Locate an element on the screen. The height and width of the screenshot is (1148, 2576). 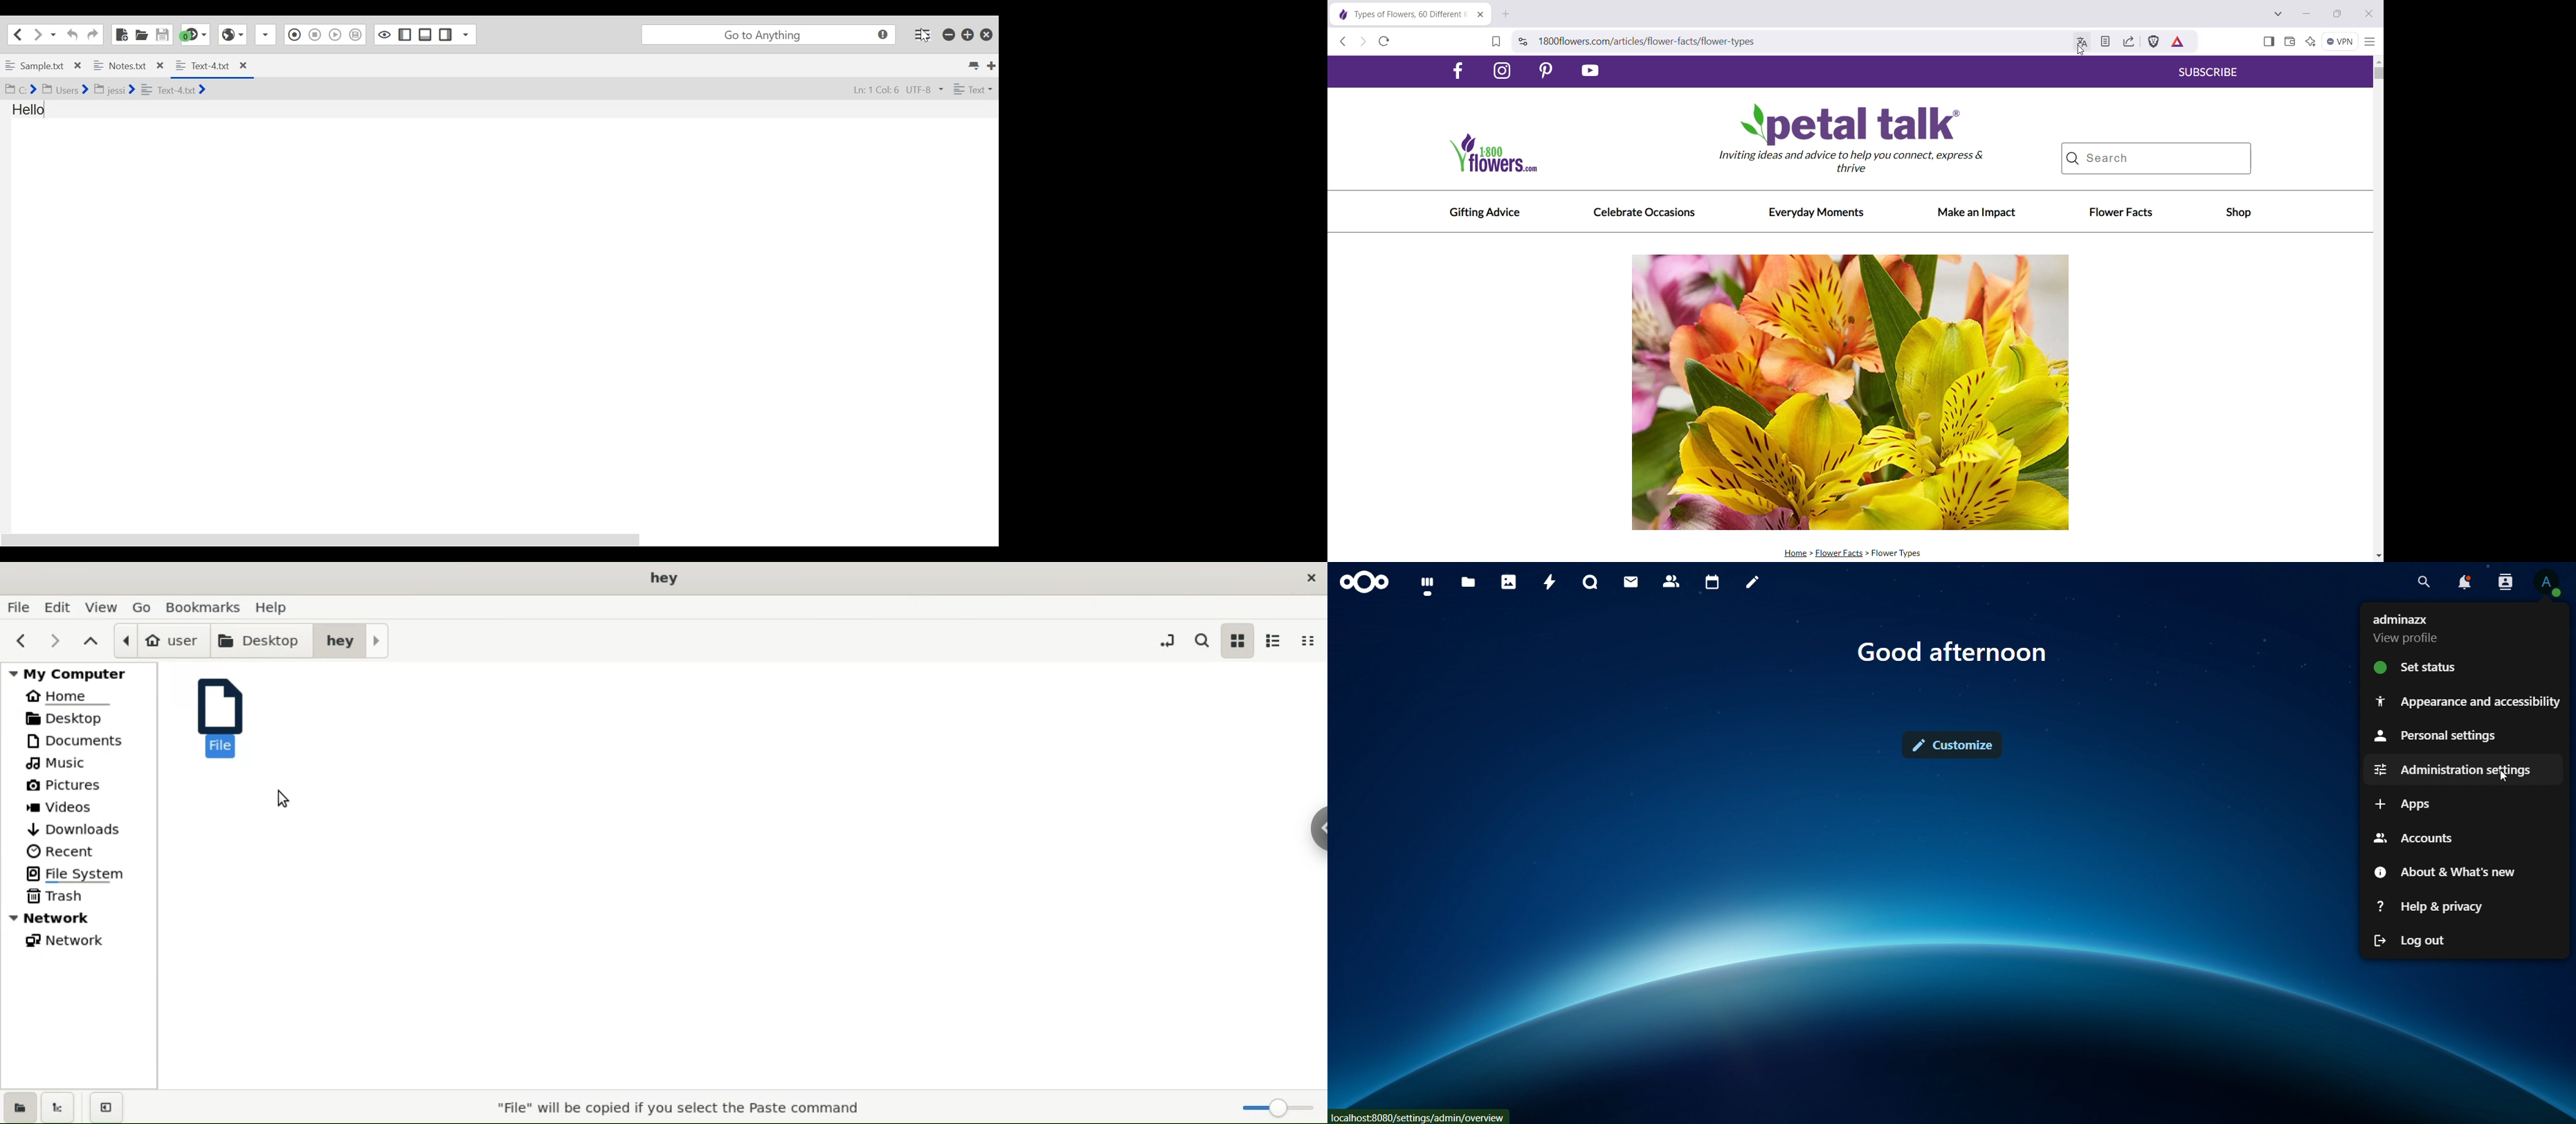
Url is located at coordinates (1420, 1116).